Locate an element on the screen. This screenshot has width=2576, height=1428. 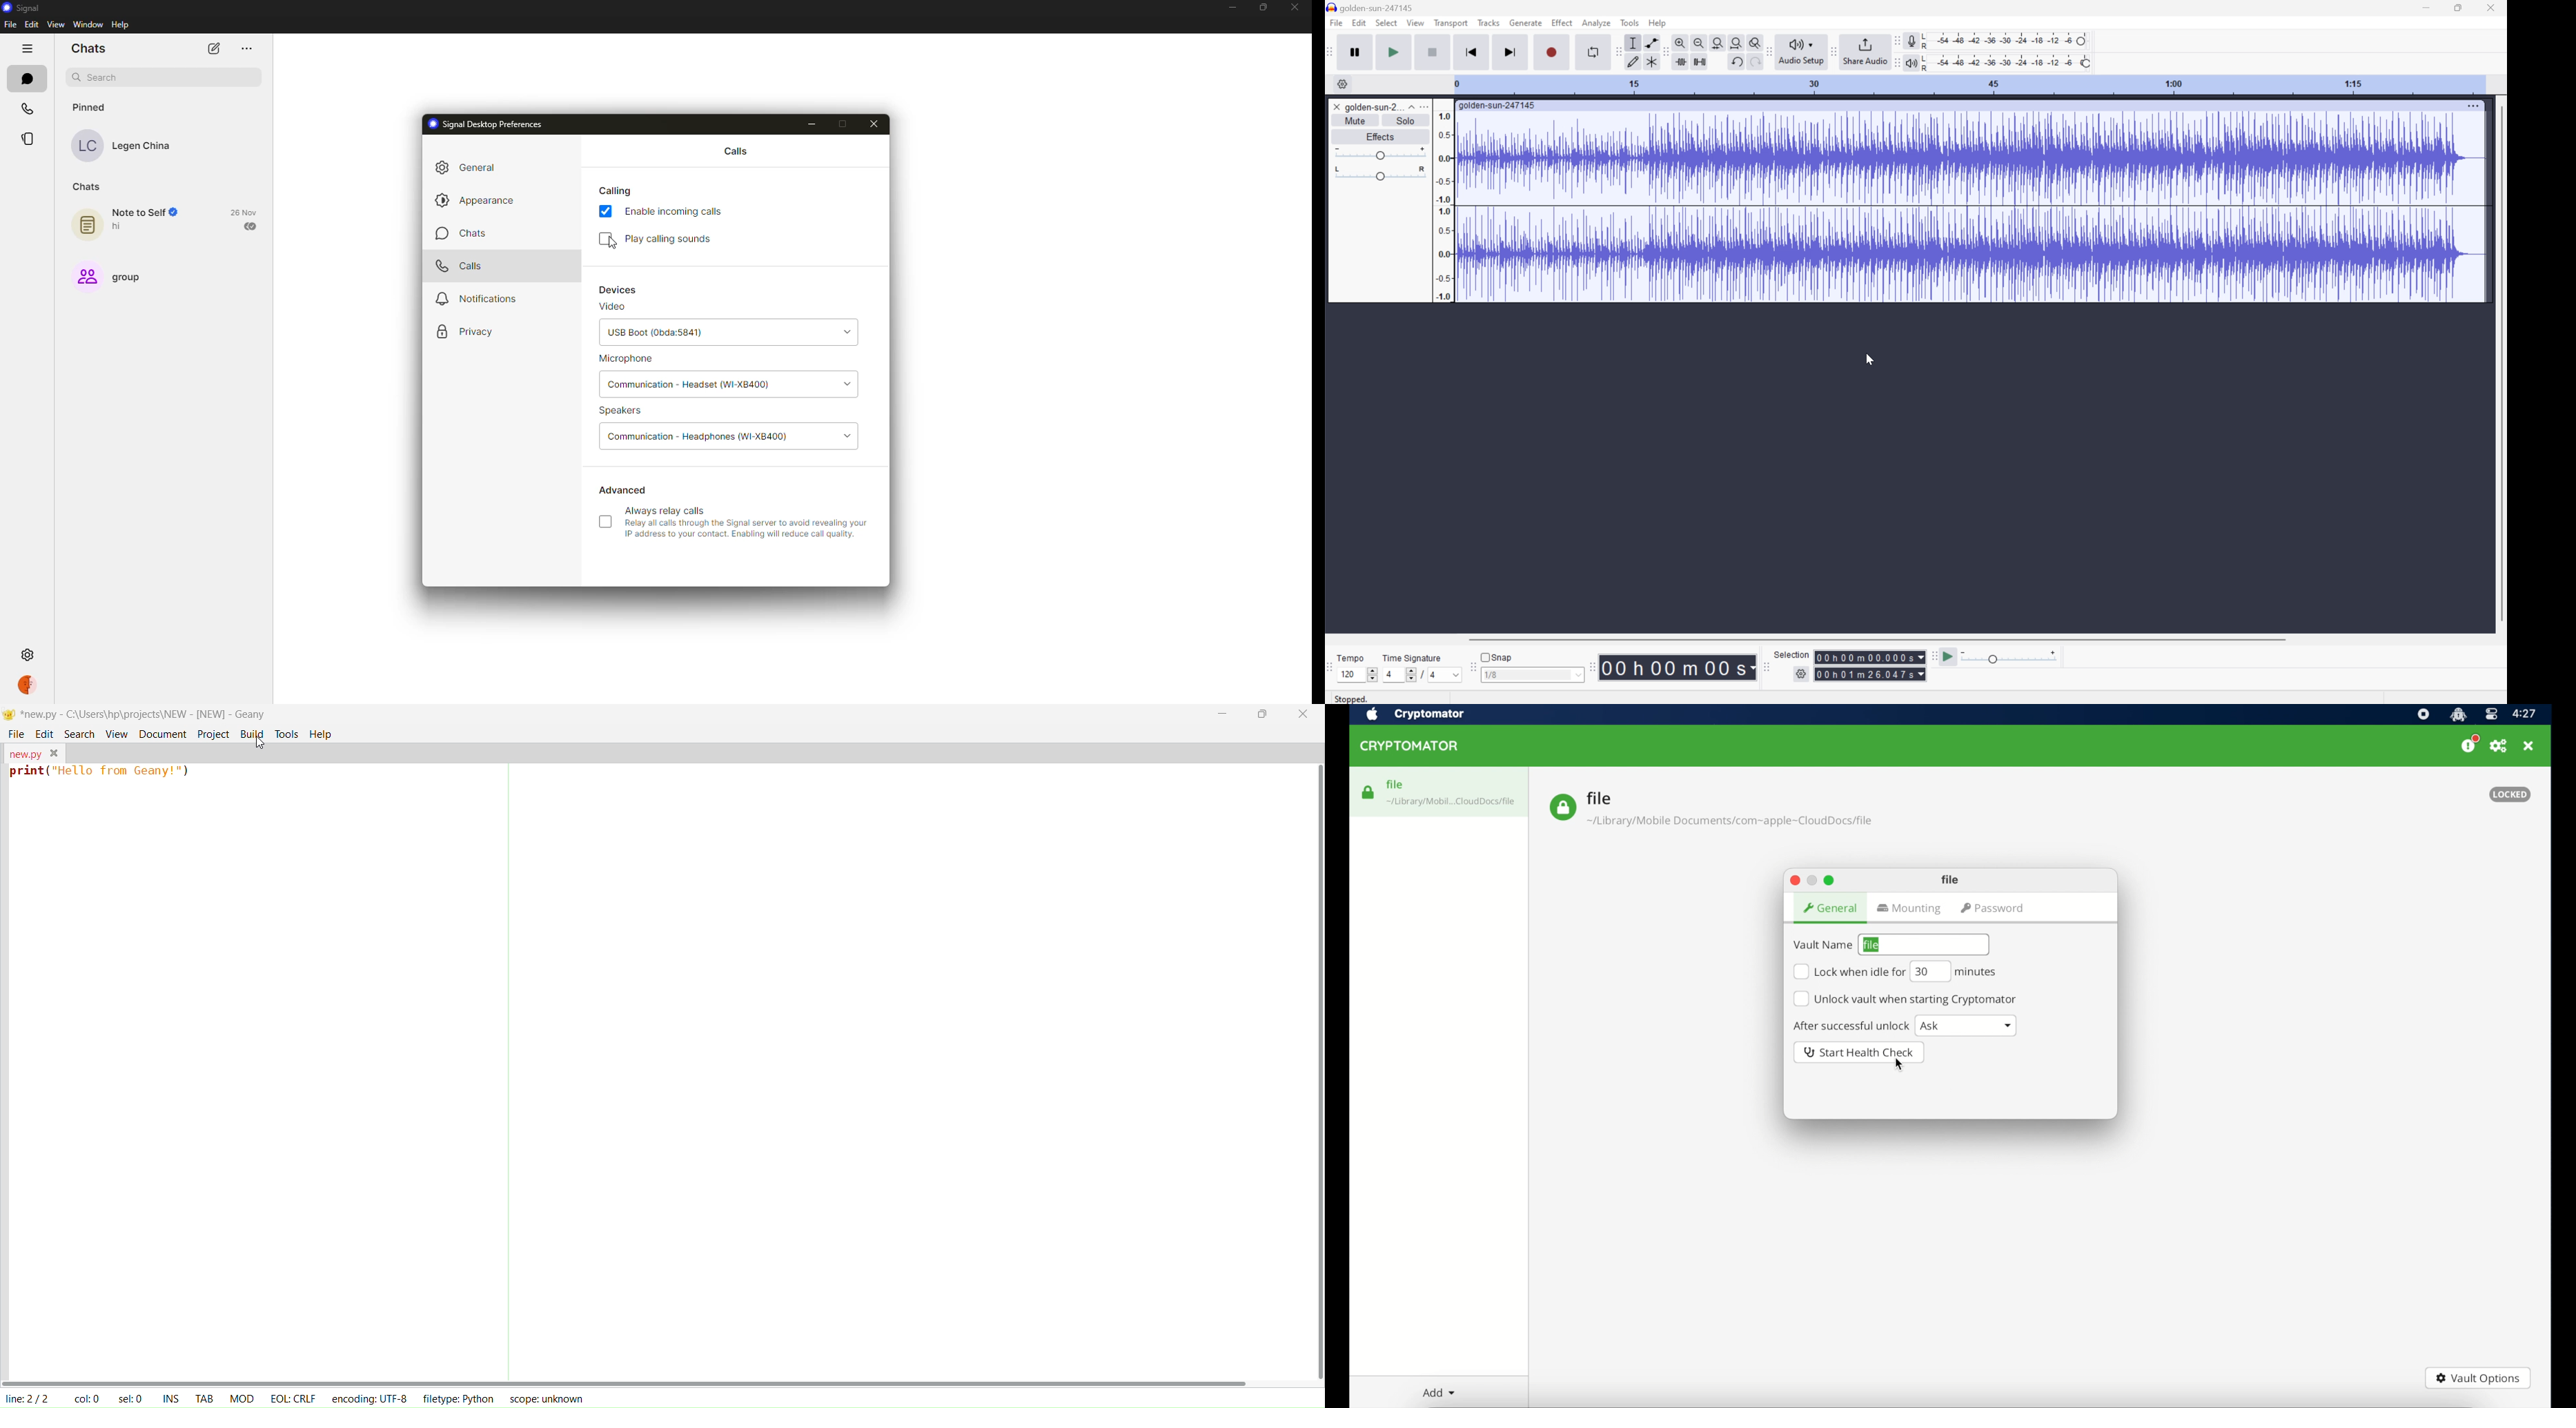
close is located at coordinates (1794, 879).